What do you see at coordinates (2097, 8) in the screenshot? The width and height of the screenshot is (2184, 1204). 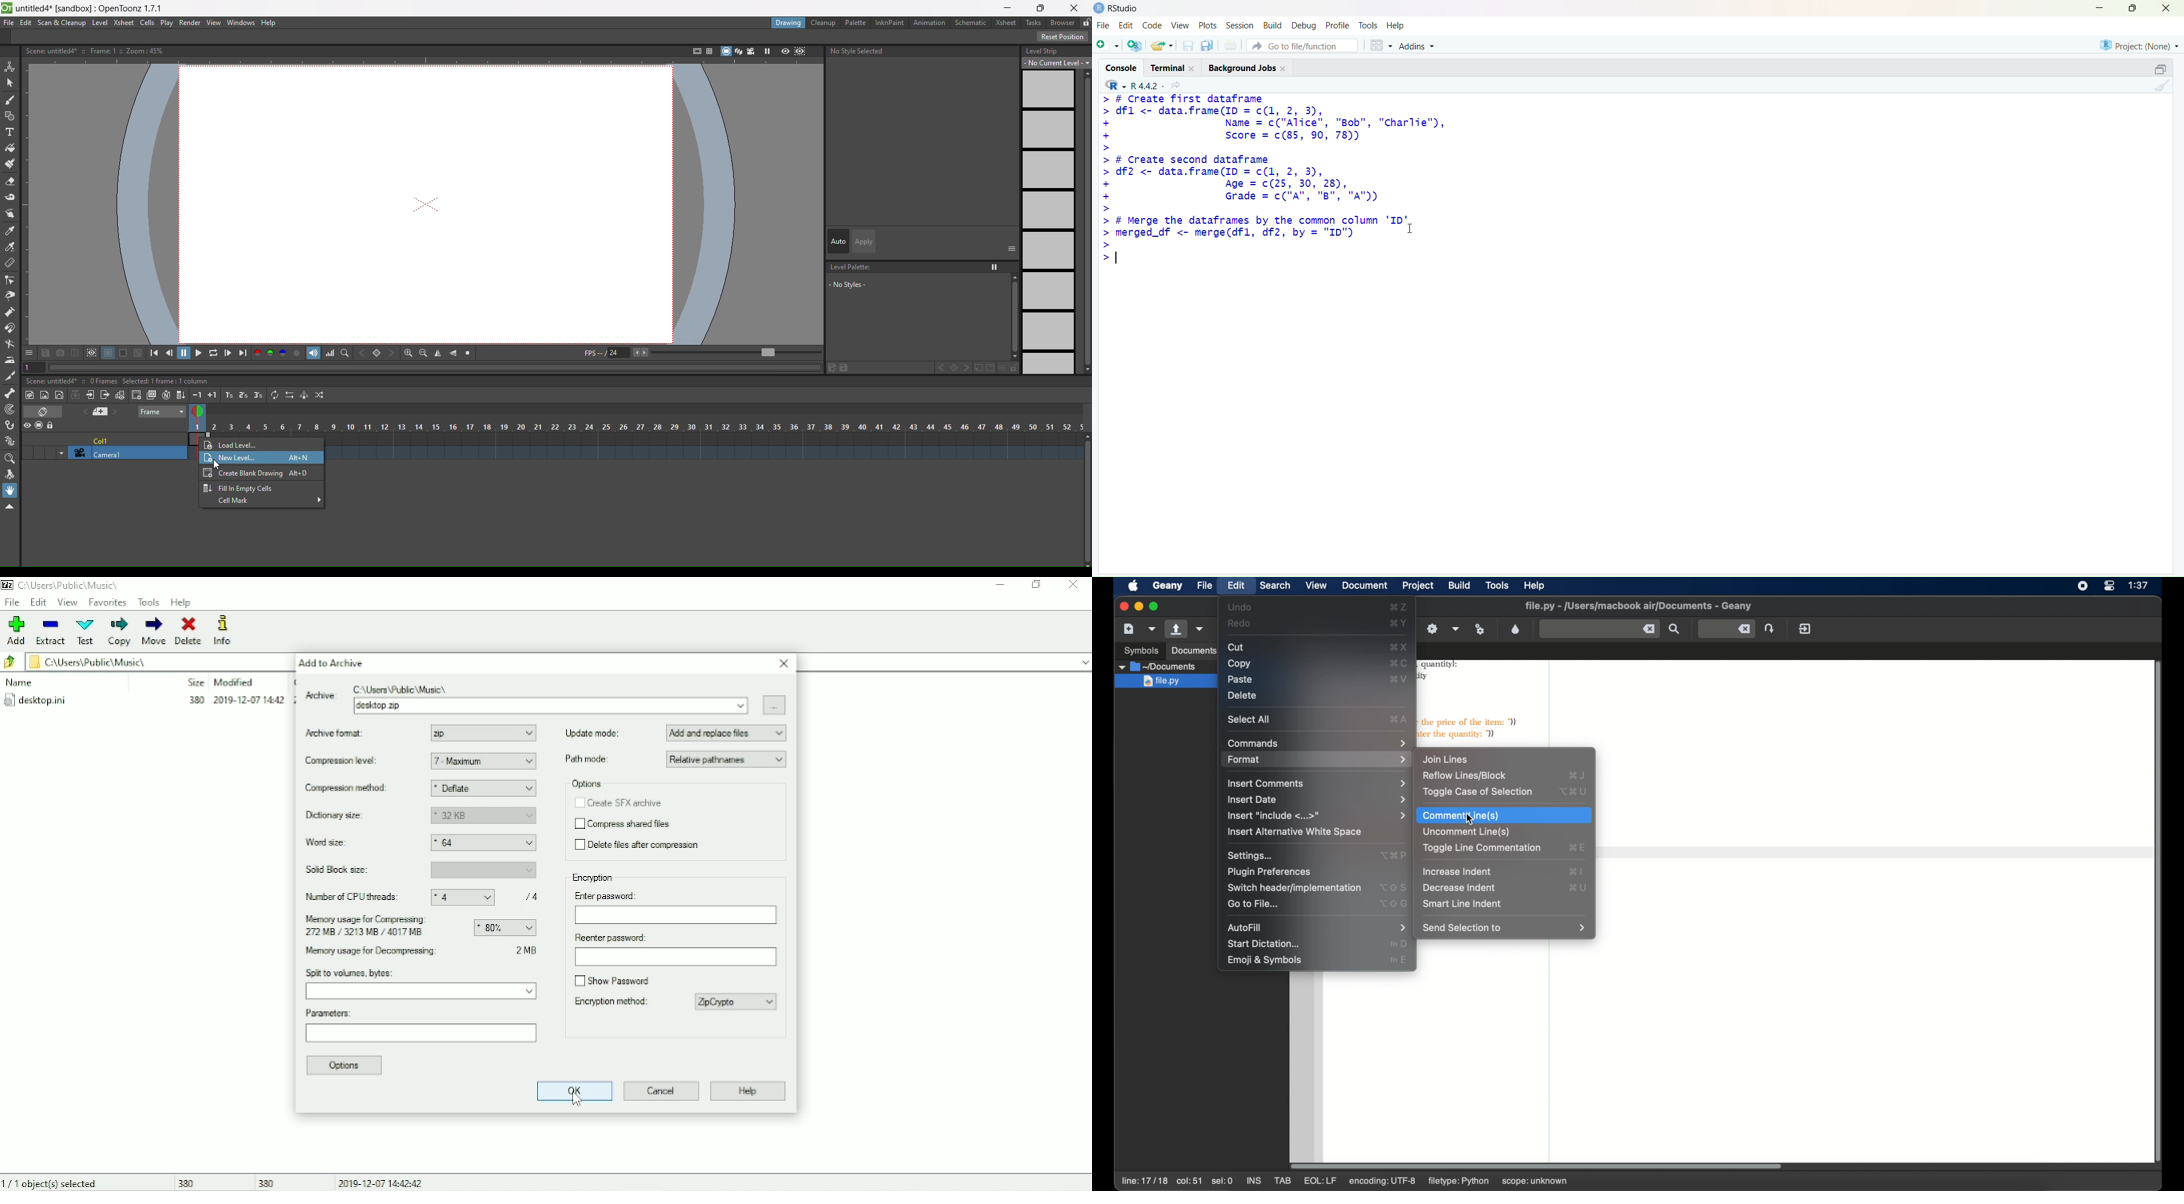 I see `minimize` at bounding box center [2097, 8].